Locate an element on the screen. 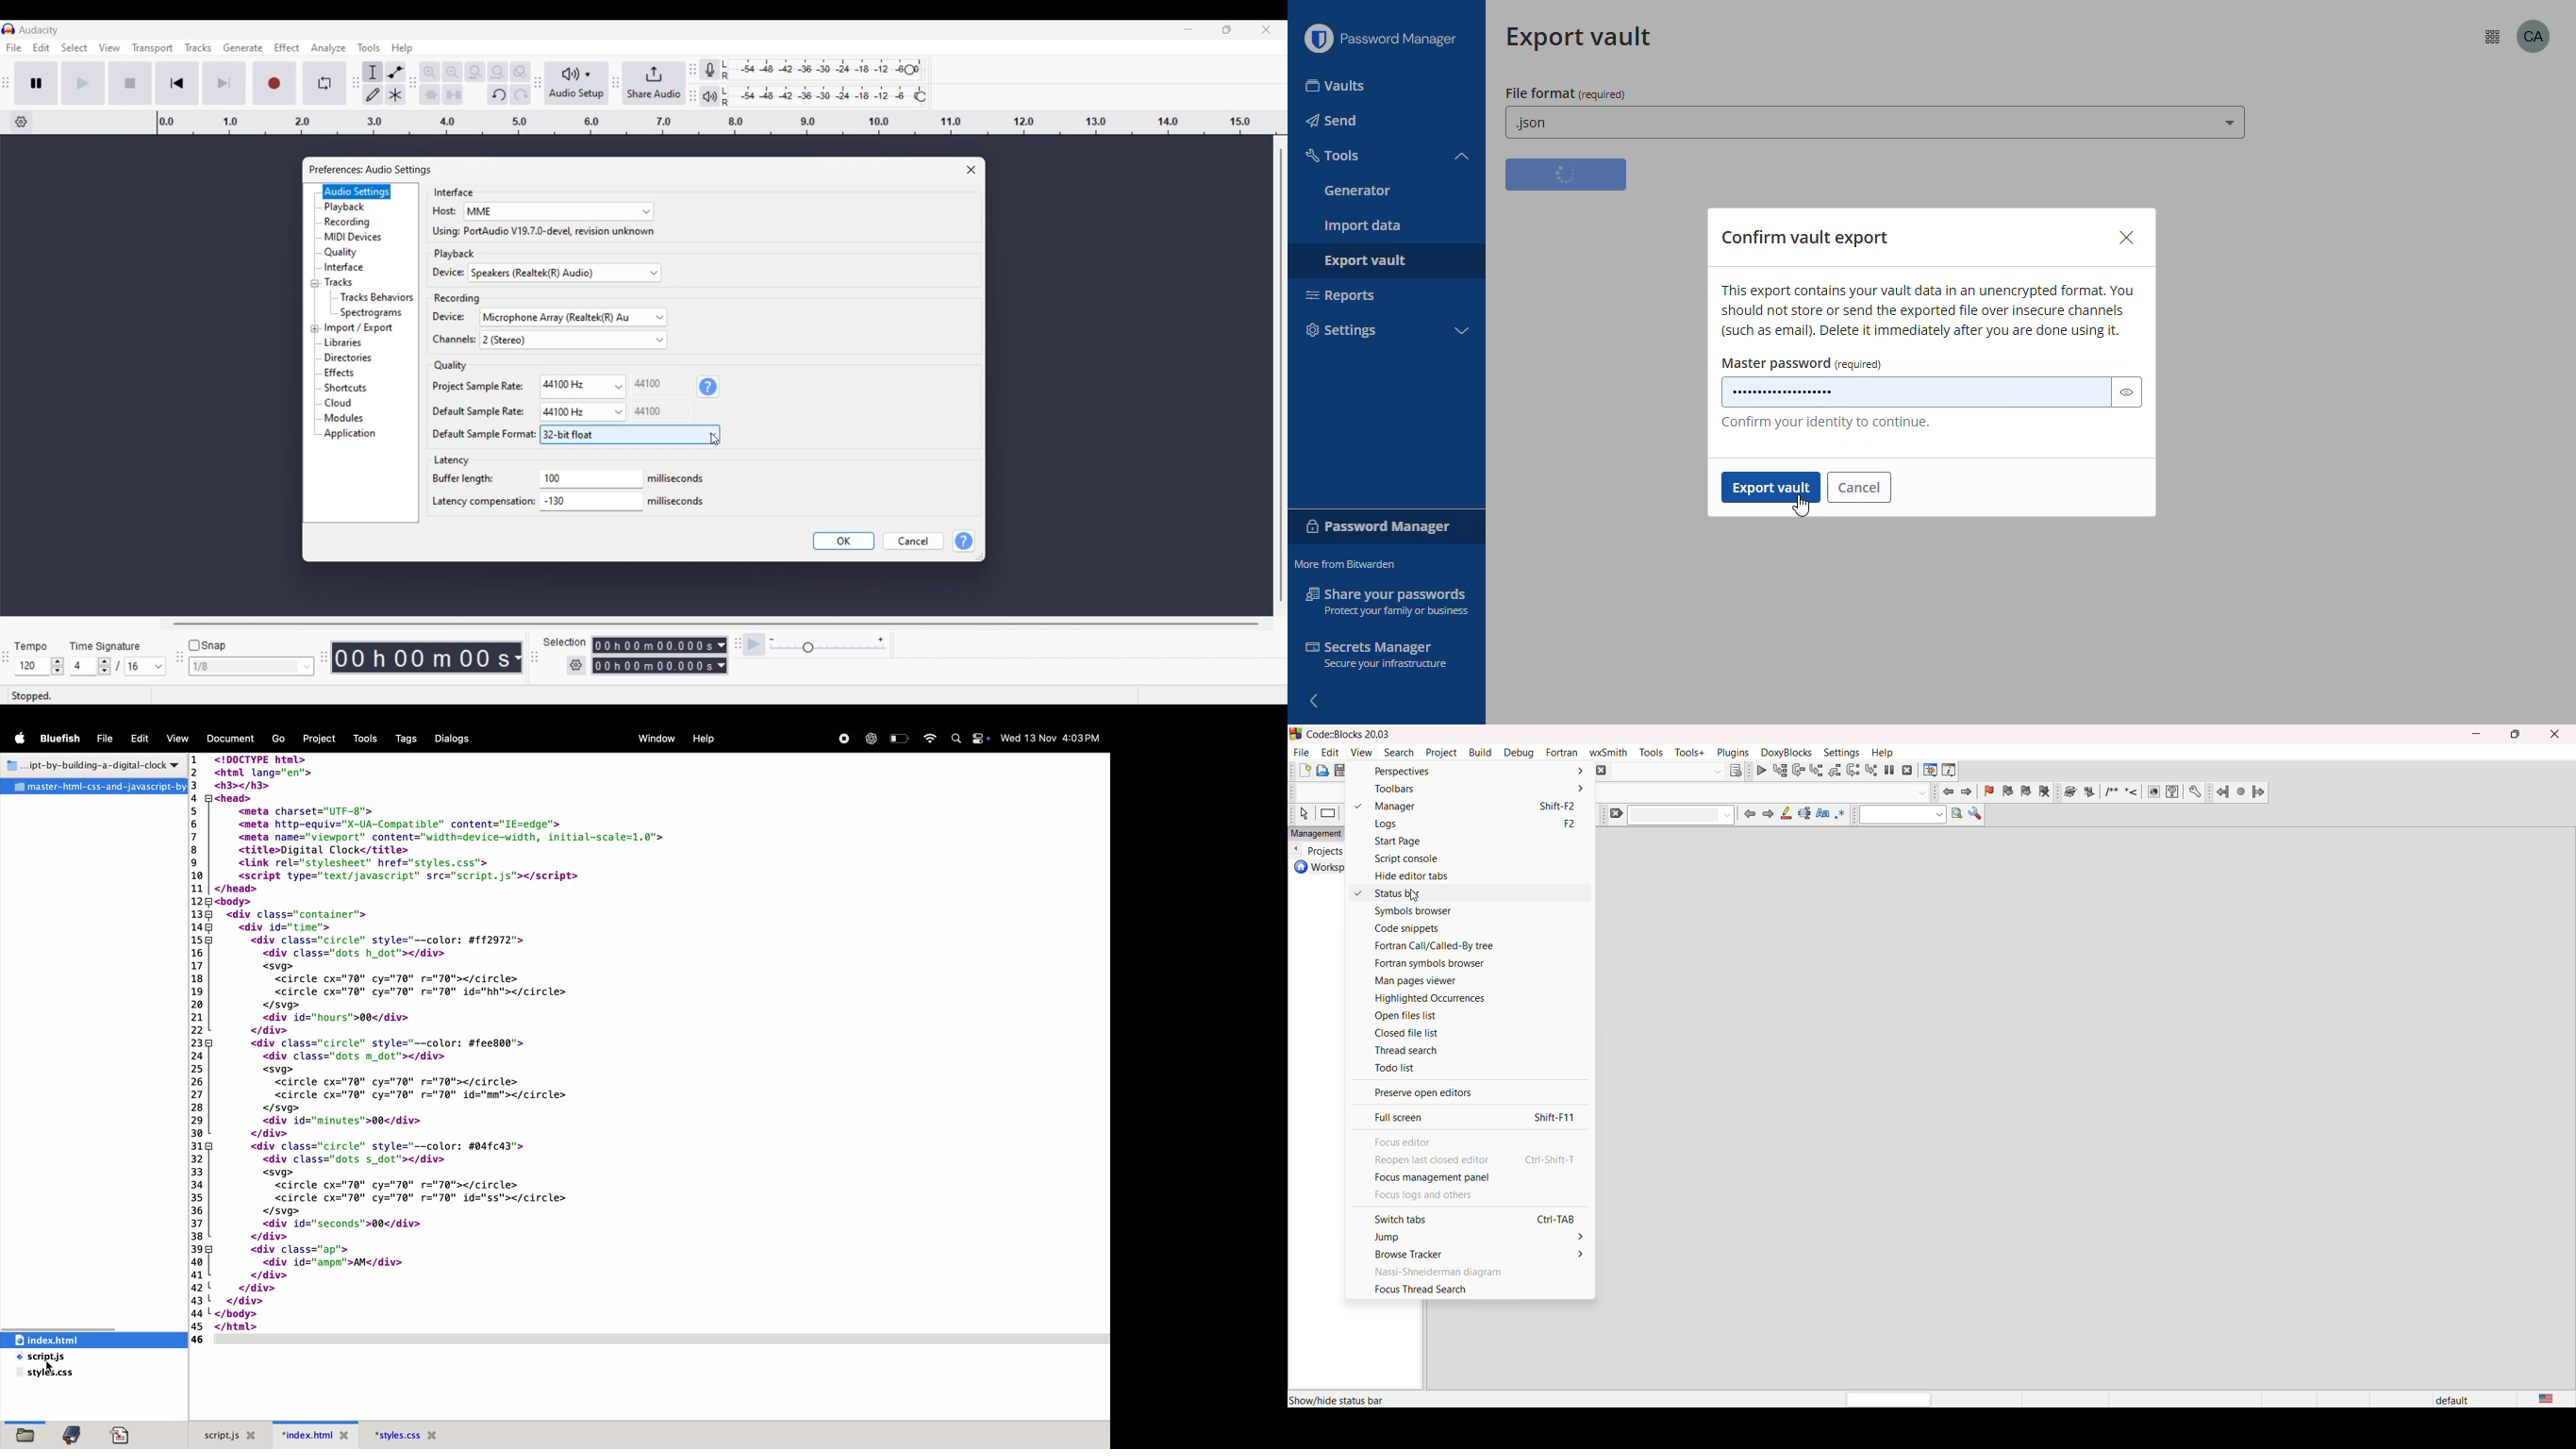 This screenshot has height=1456, width=2576. debugging window  is located at coordinates (1929, 770).